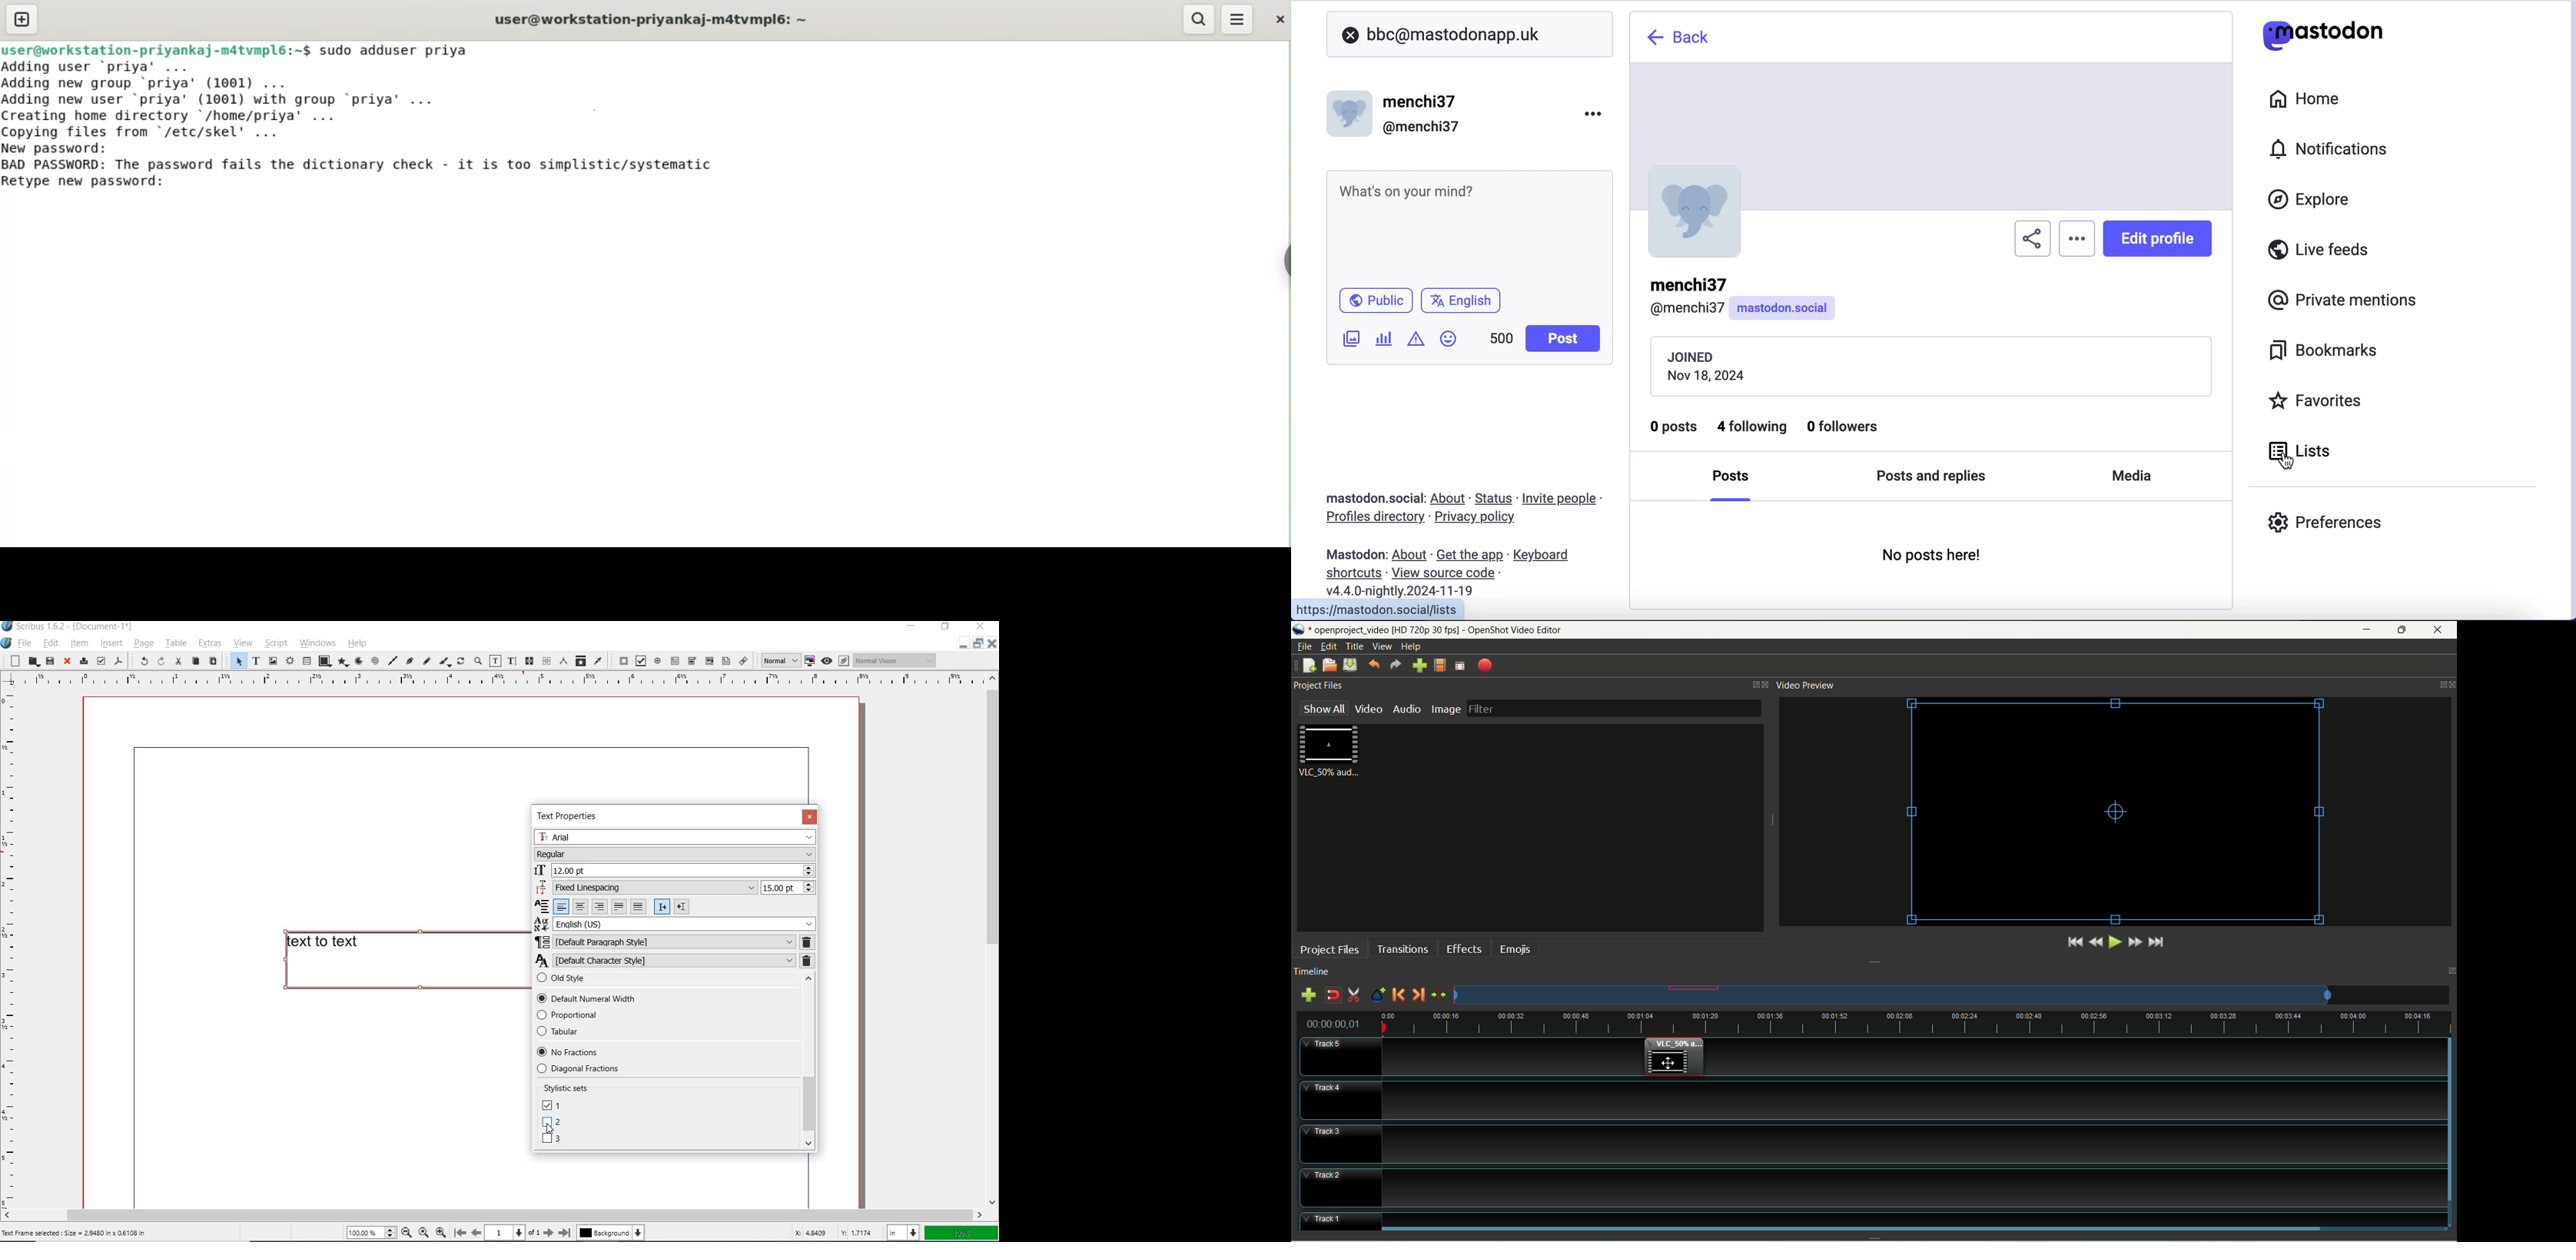 The image size is (2576, 1260). What do you see at coordinates (2279, 454) in the screenshot?
I see `cursor` at bounding box center [2279, 454].